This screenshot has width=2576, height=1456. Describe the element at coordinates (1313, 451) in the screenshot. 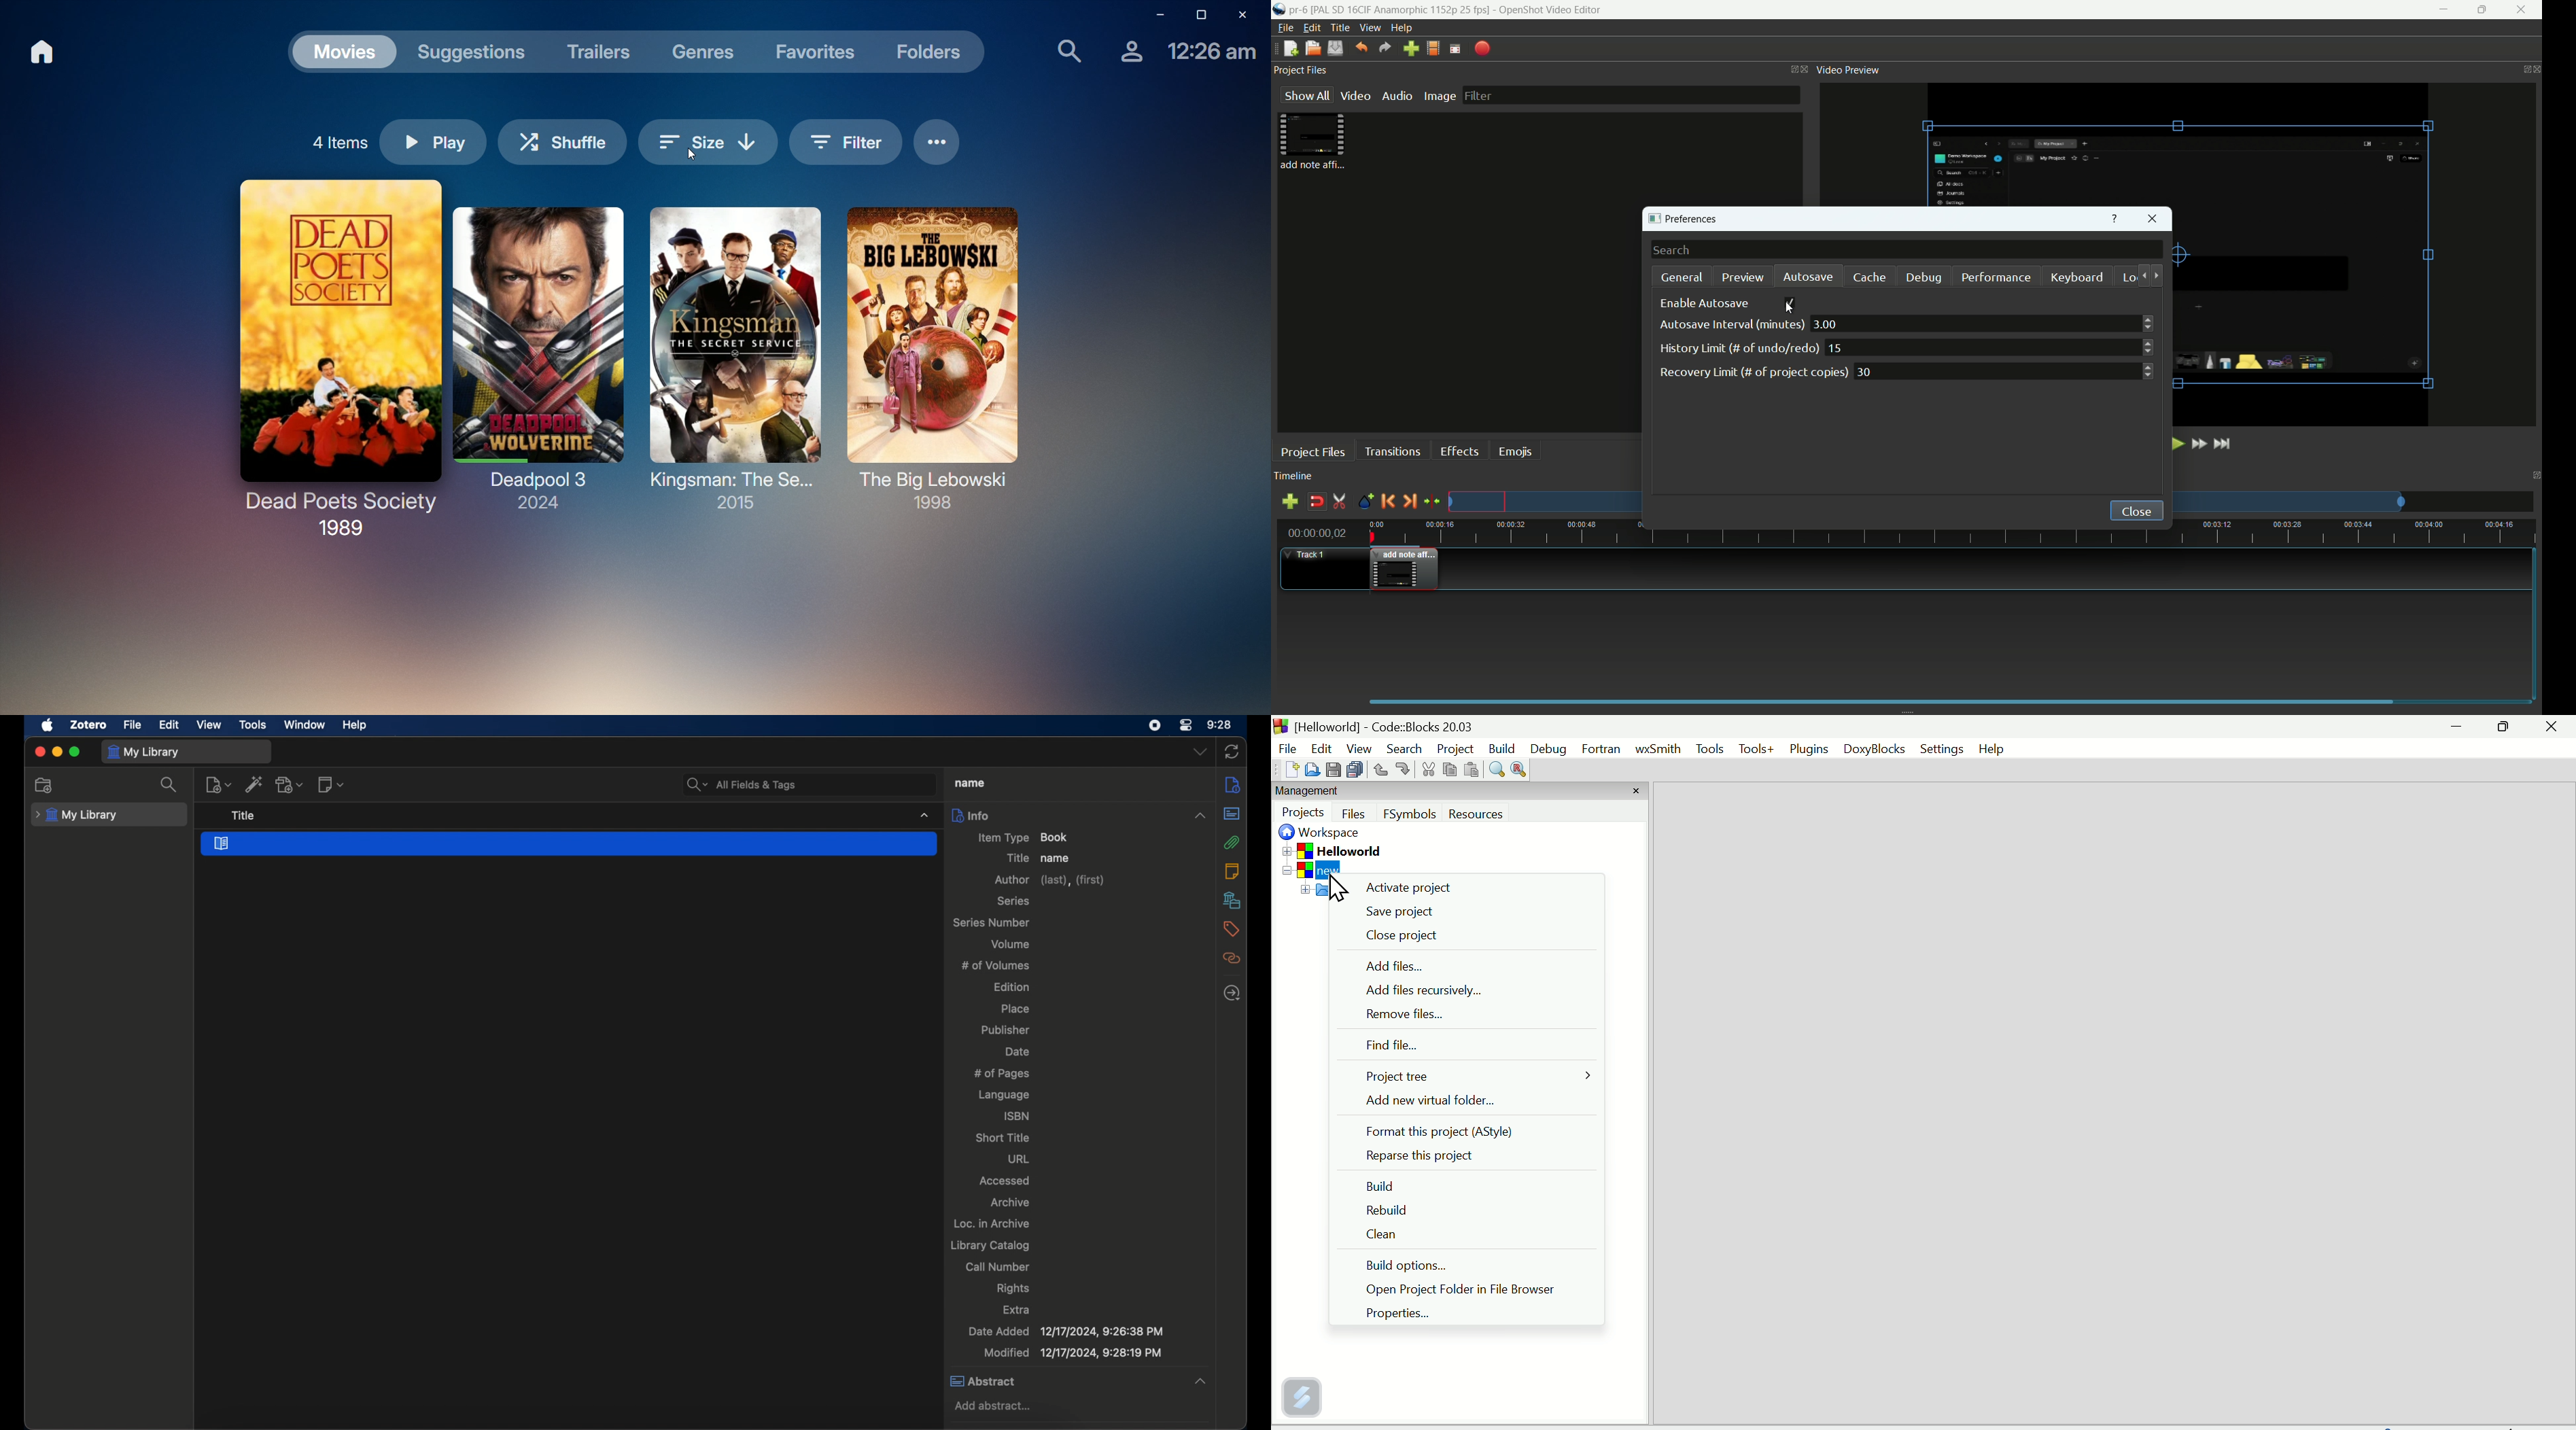

I see `project files` at that location.